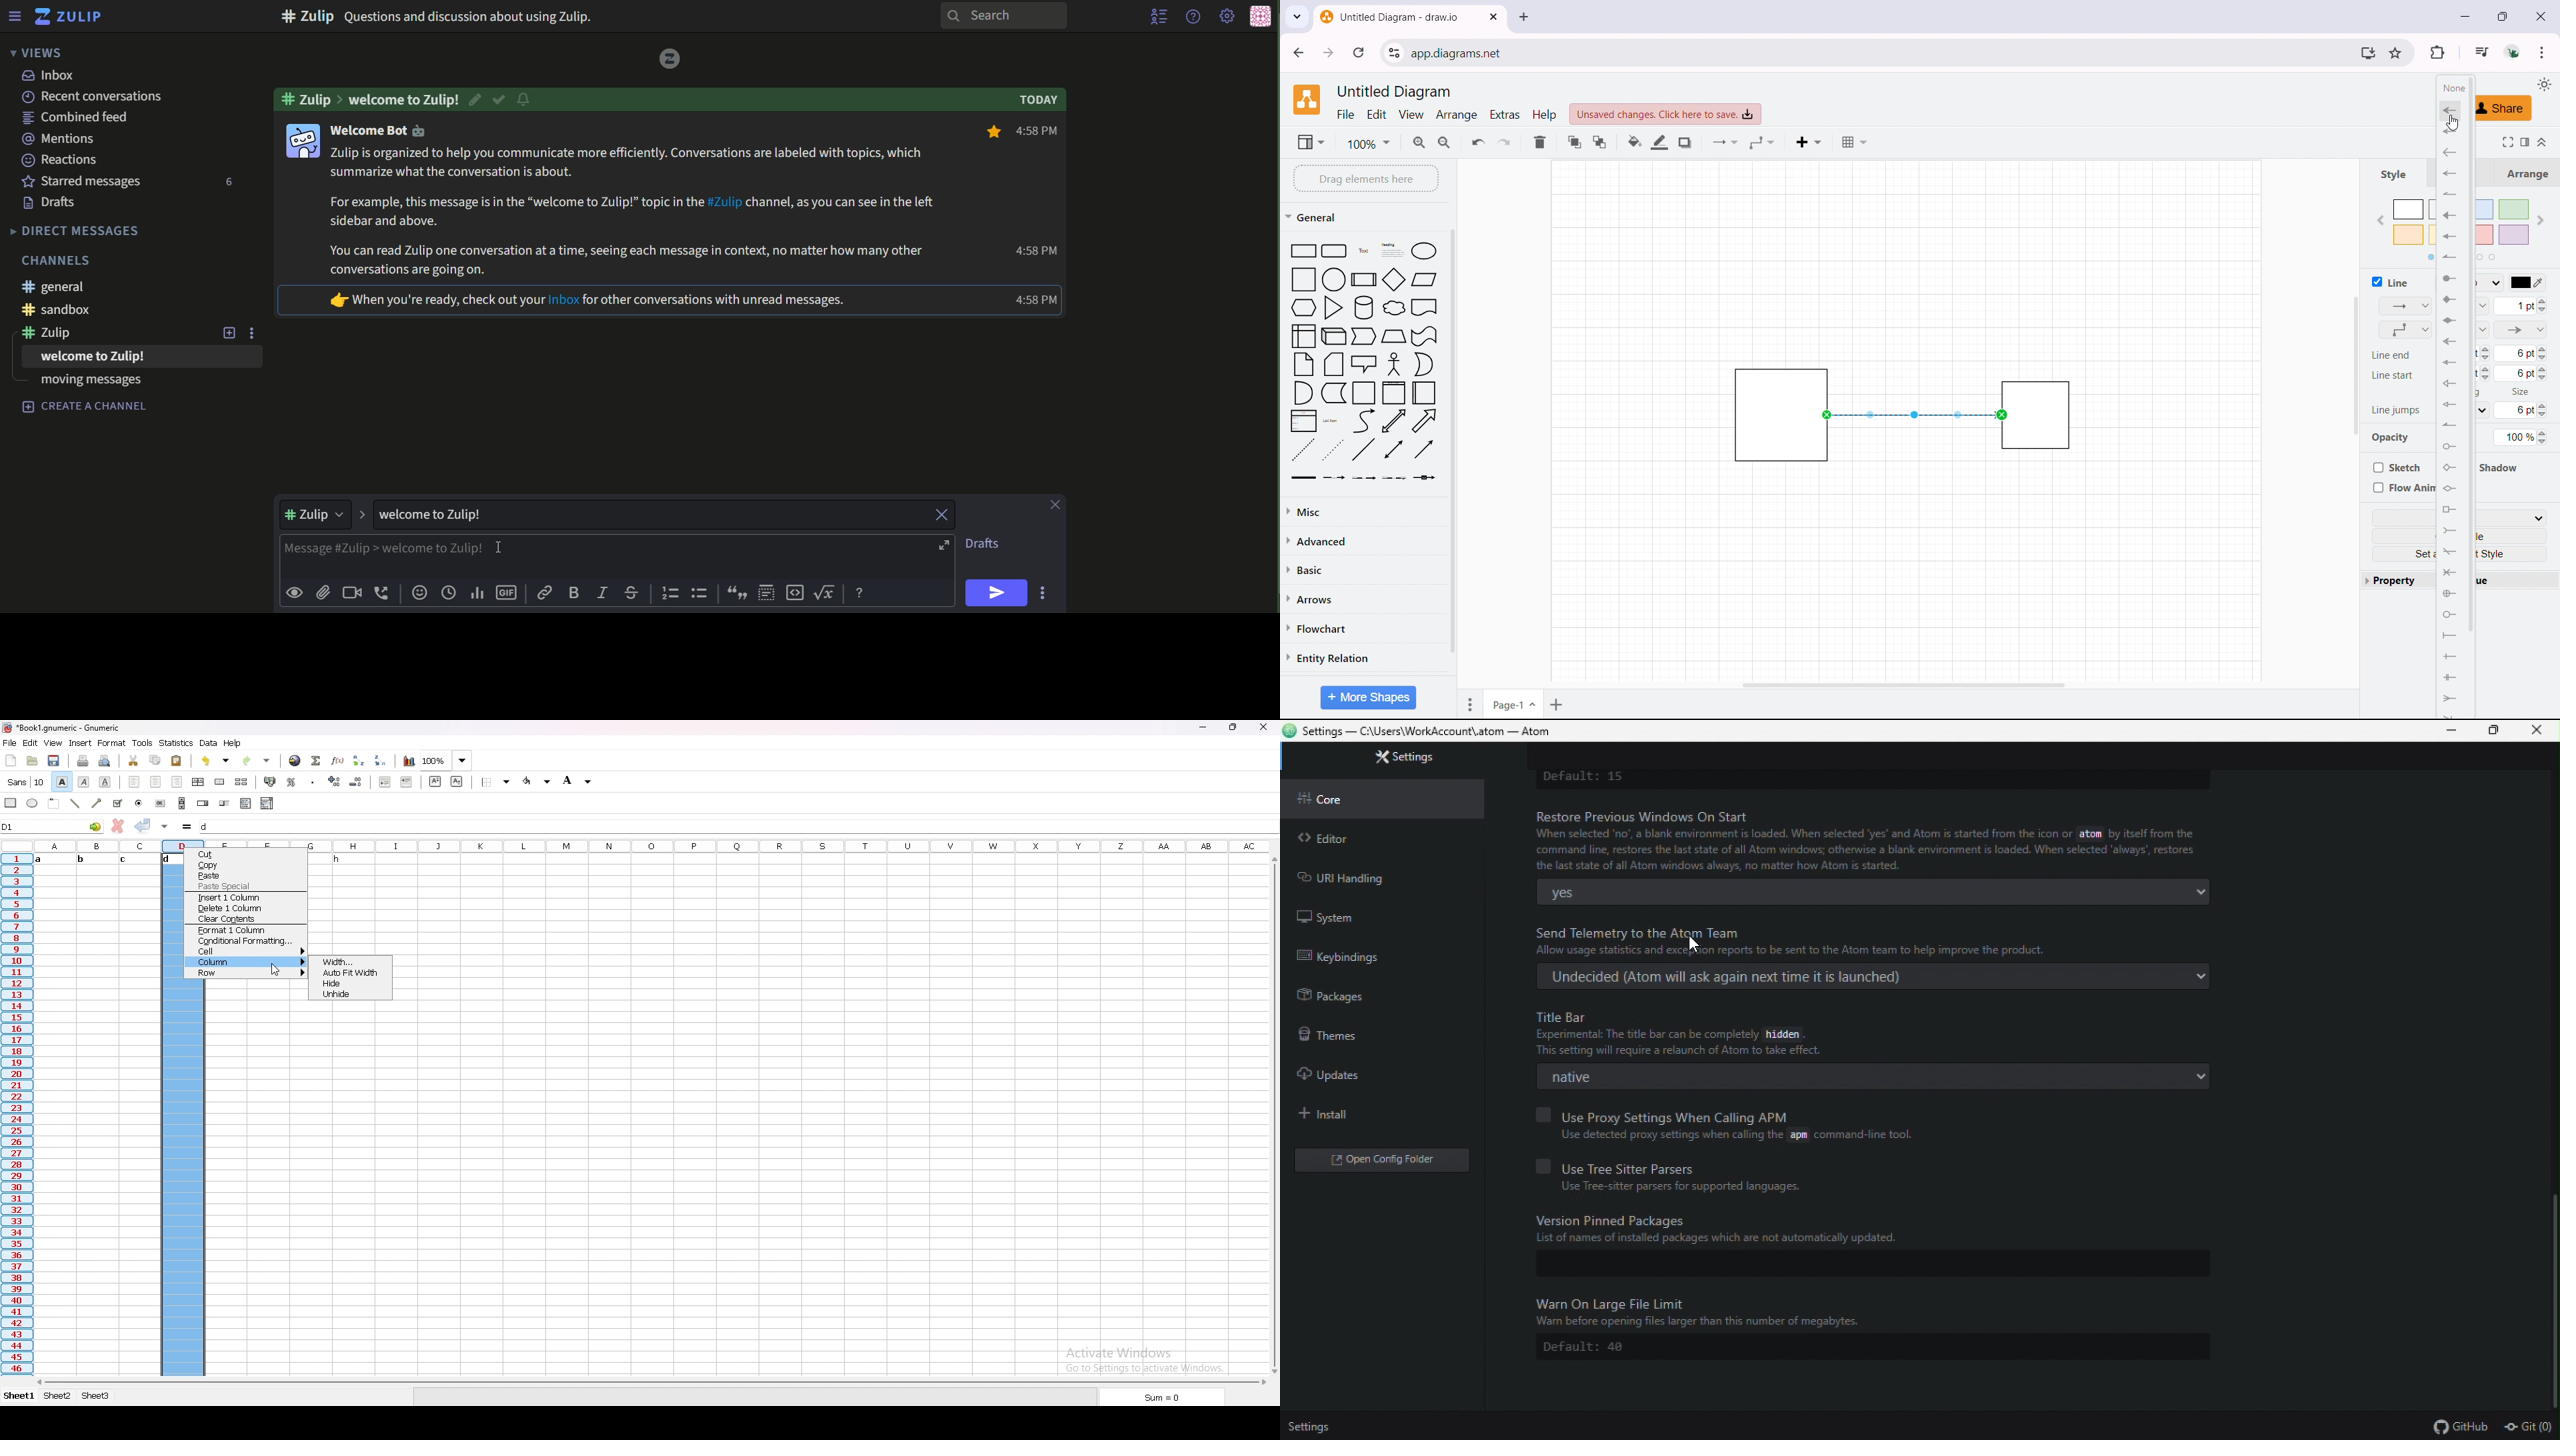 This screenshot has width=2576, height=1456. I want to click on More Shapes , so click(1367, 696).